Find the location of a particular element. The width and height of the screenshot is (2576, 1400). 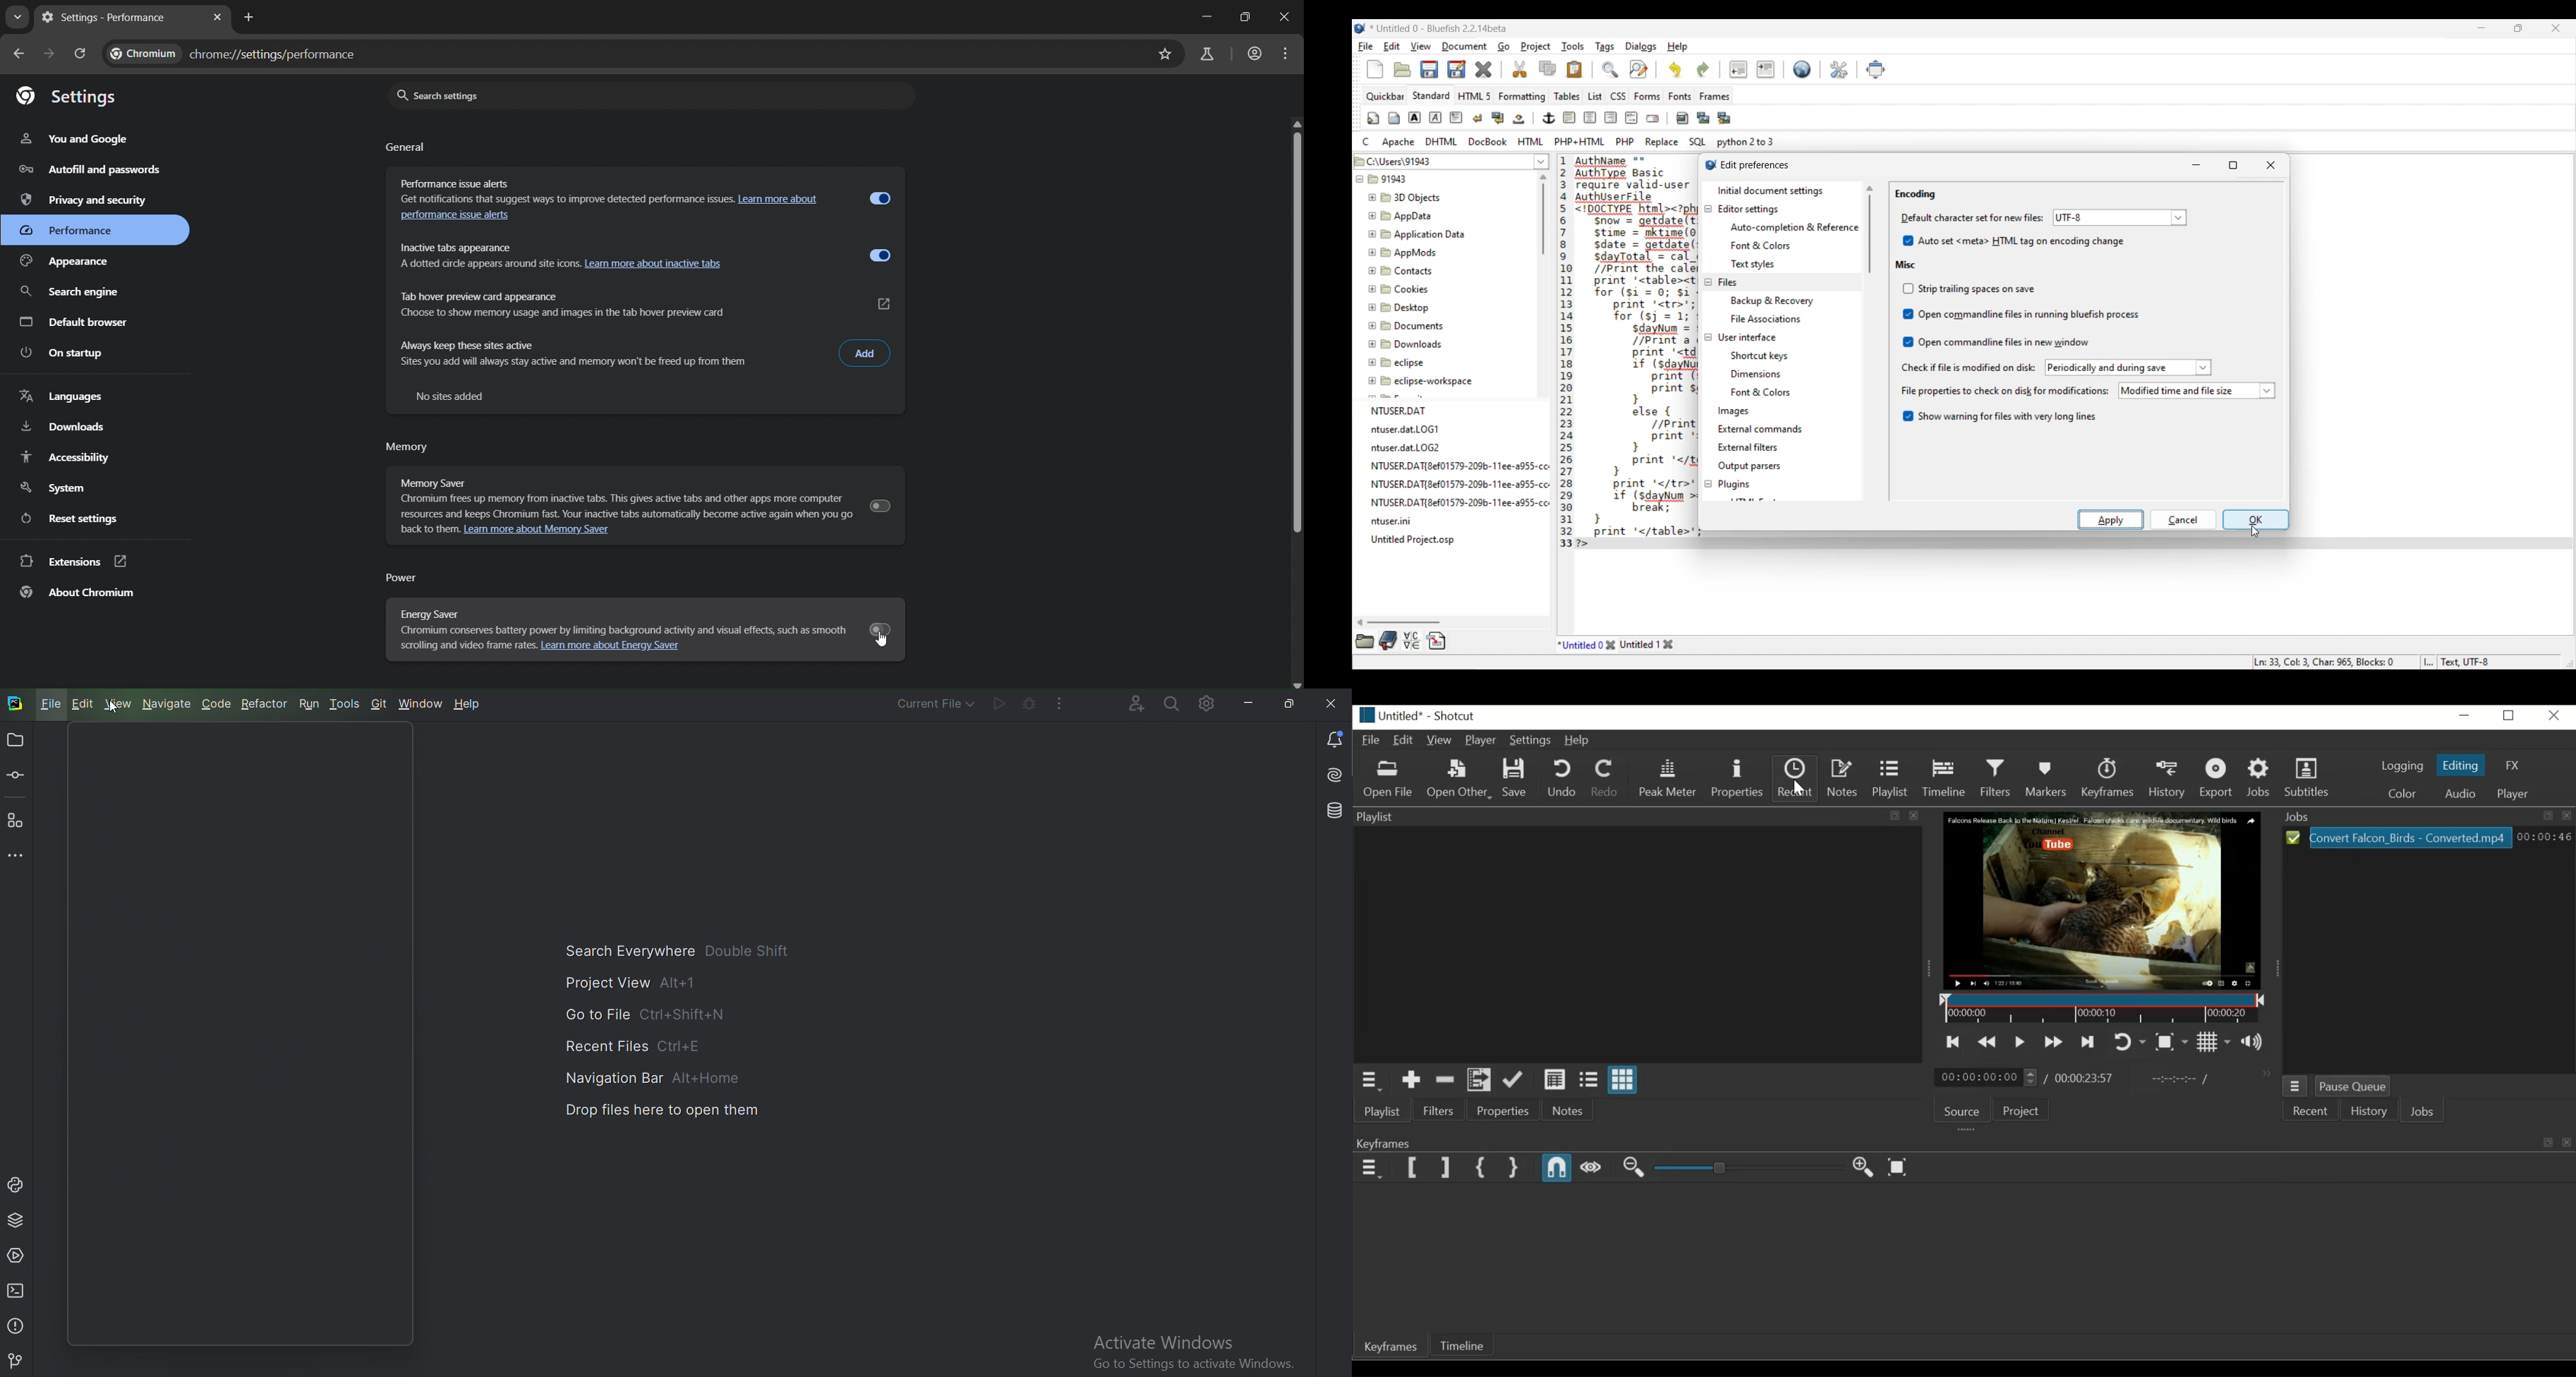

restore down is located at coordinates (1244, 18).